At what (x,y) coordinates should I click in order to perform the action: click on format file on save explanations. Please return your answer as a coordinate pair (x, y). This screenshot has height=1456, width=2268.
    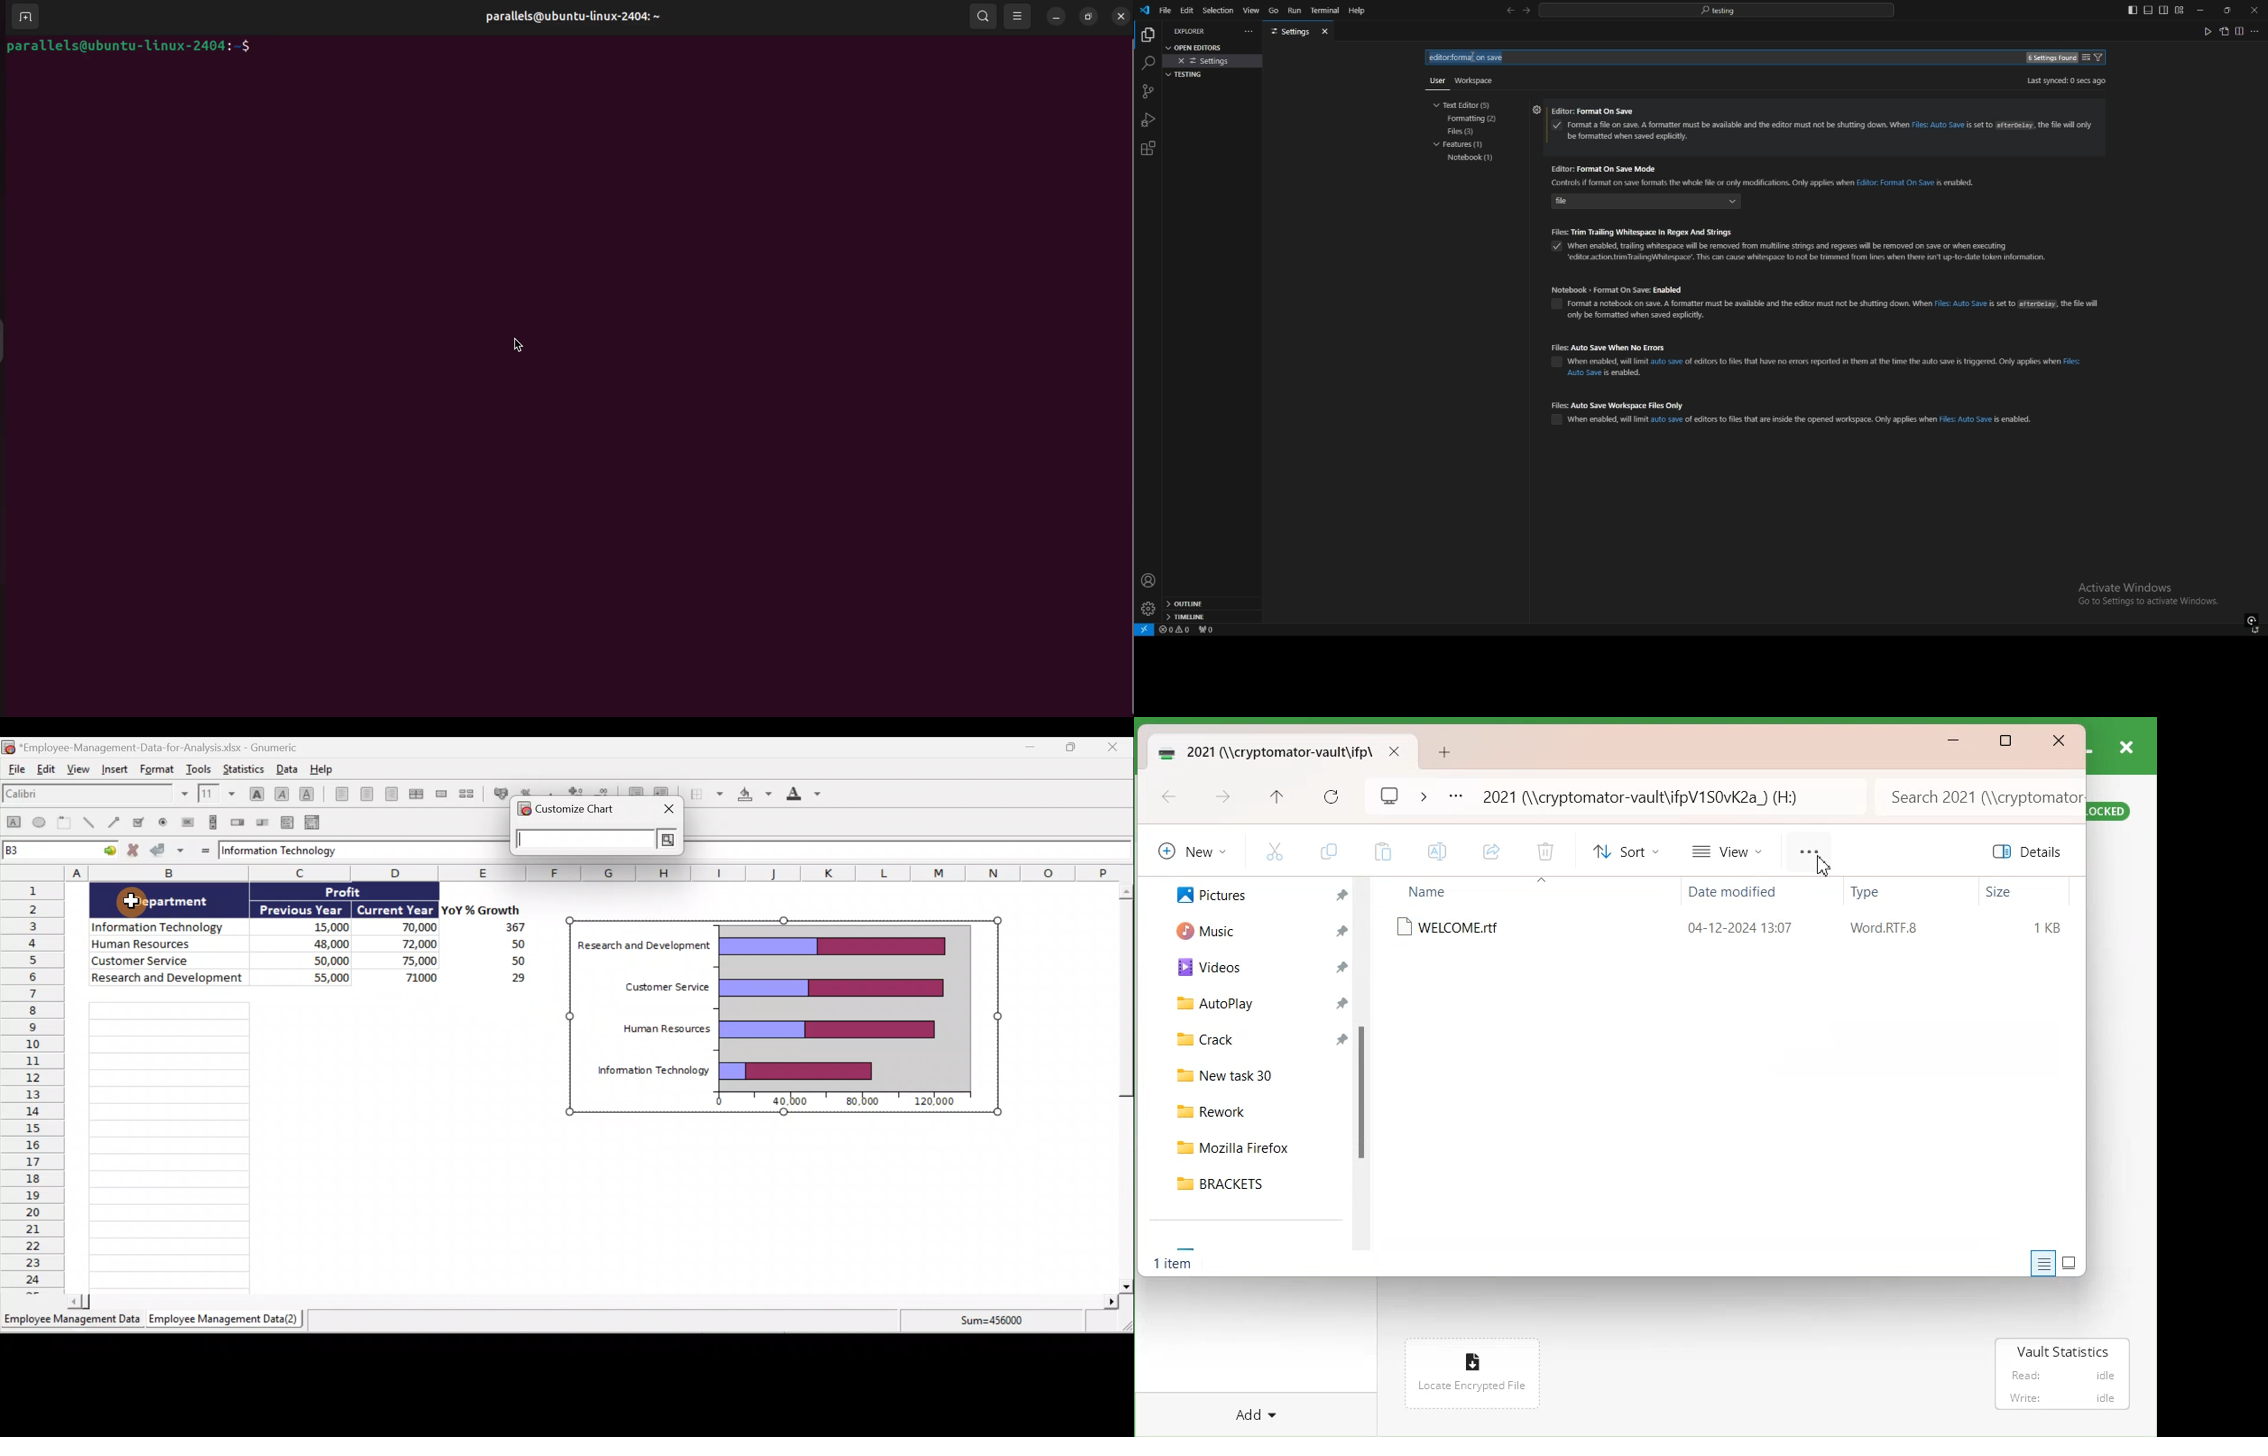
    Looking at the image, I should click on (1831, 132).